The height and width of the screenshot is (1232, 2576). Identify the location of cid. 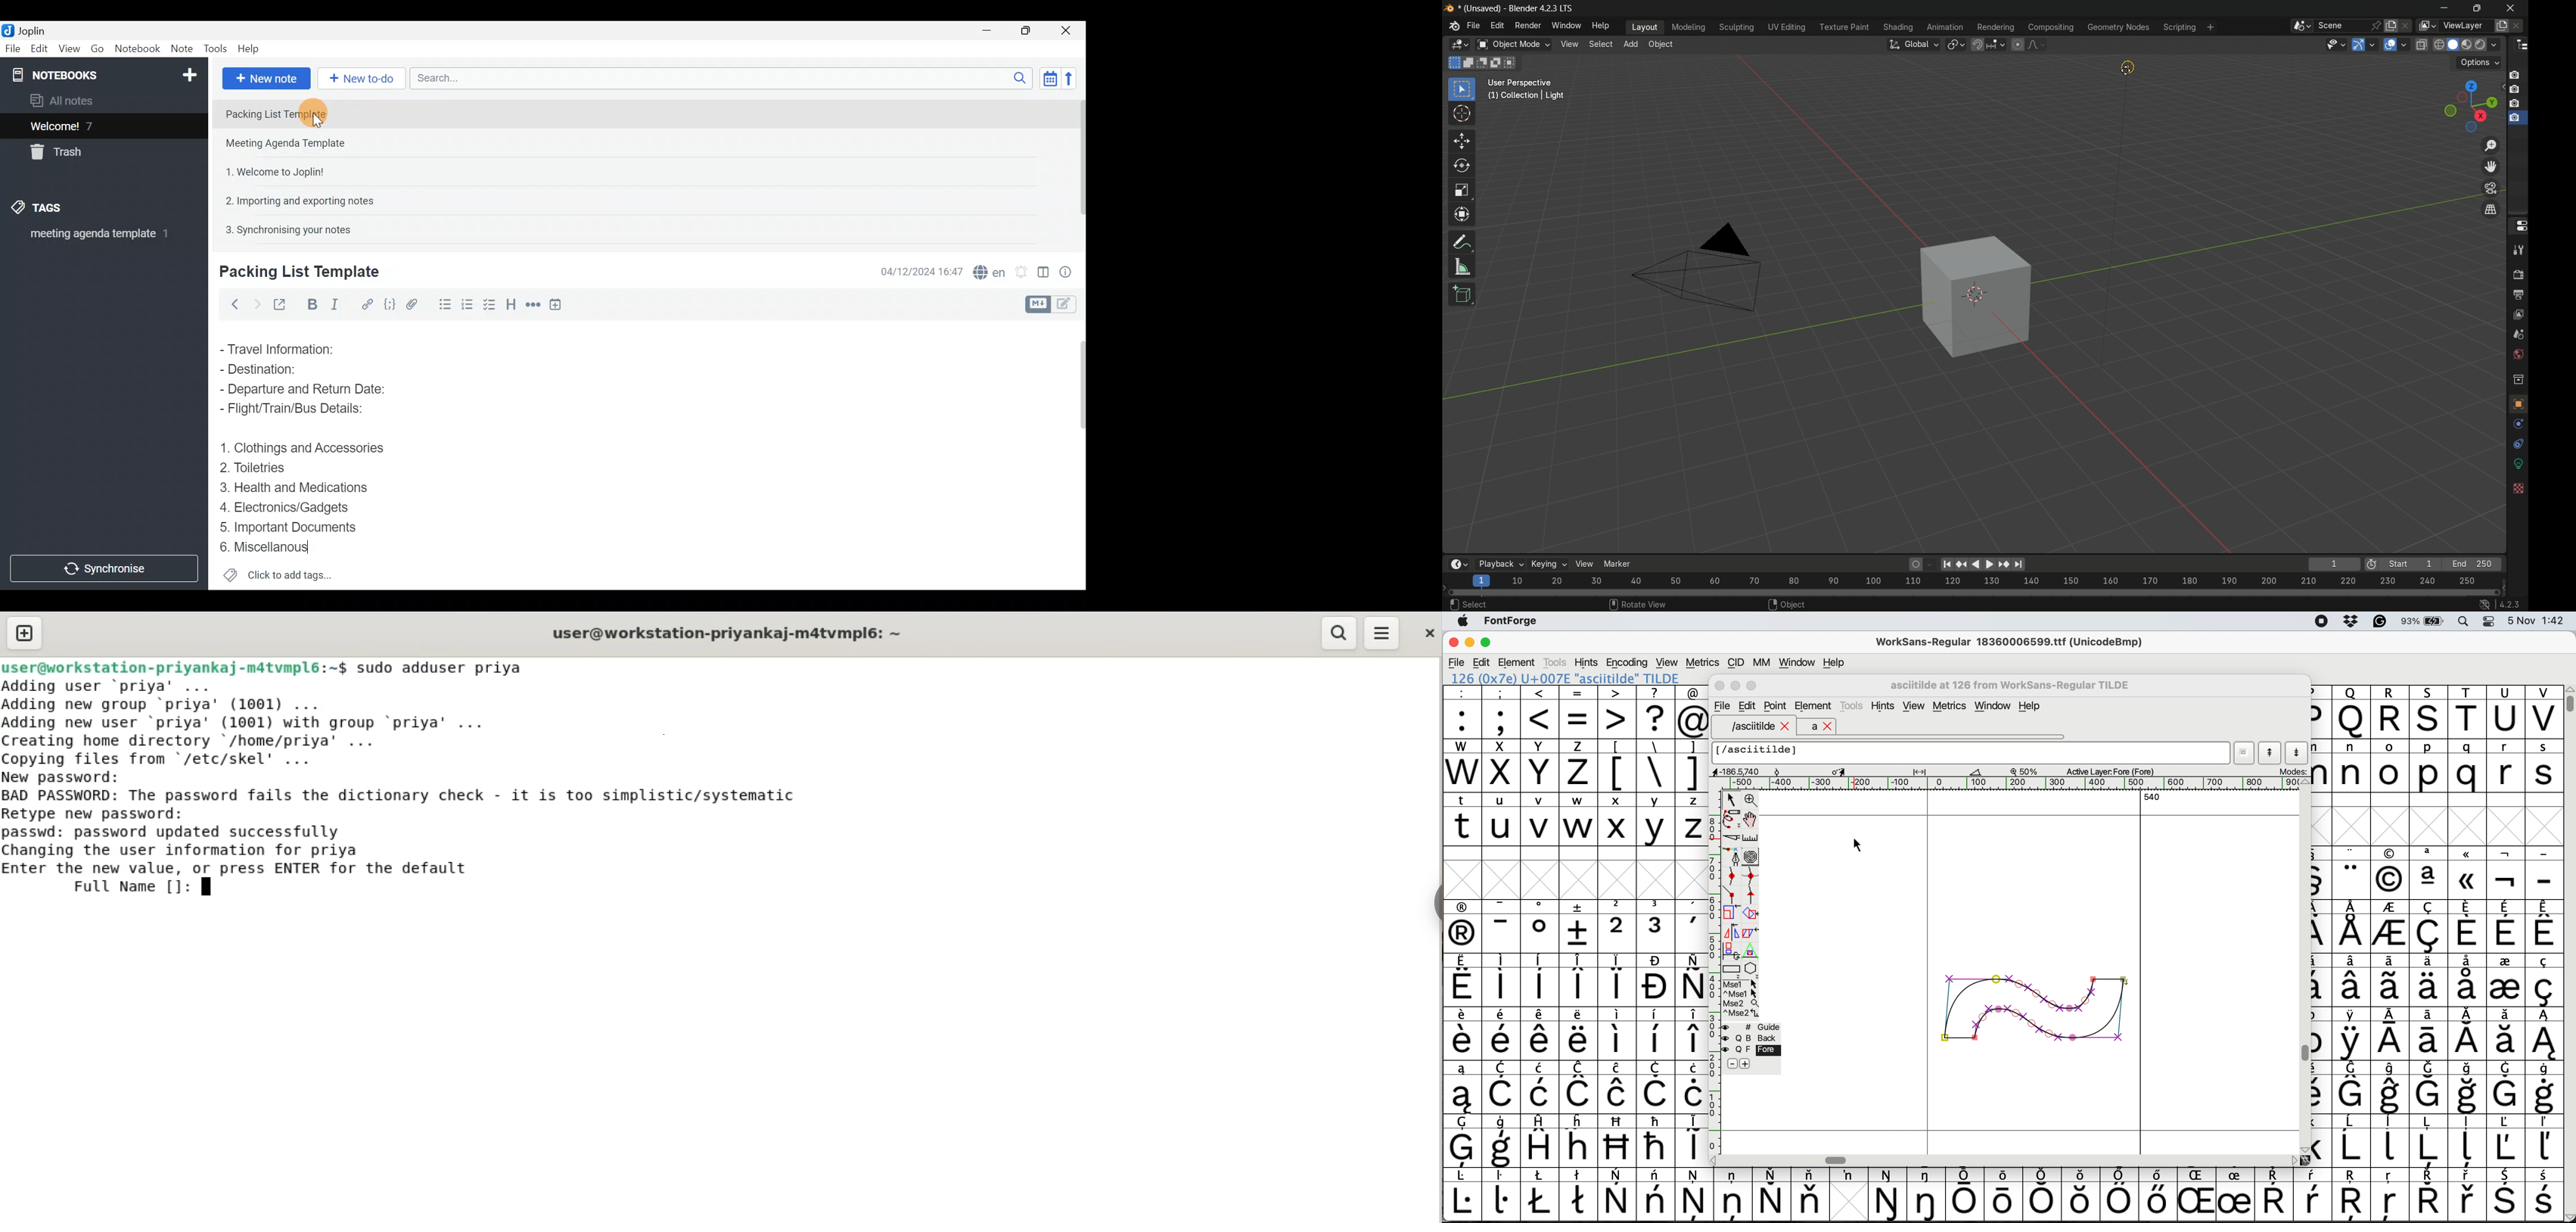
(1735, 663).